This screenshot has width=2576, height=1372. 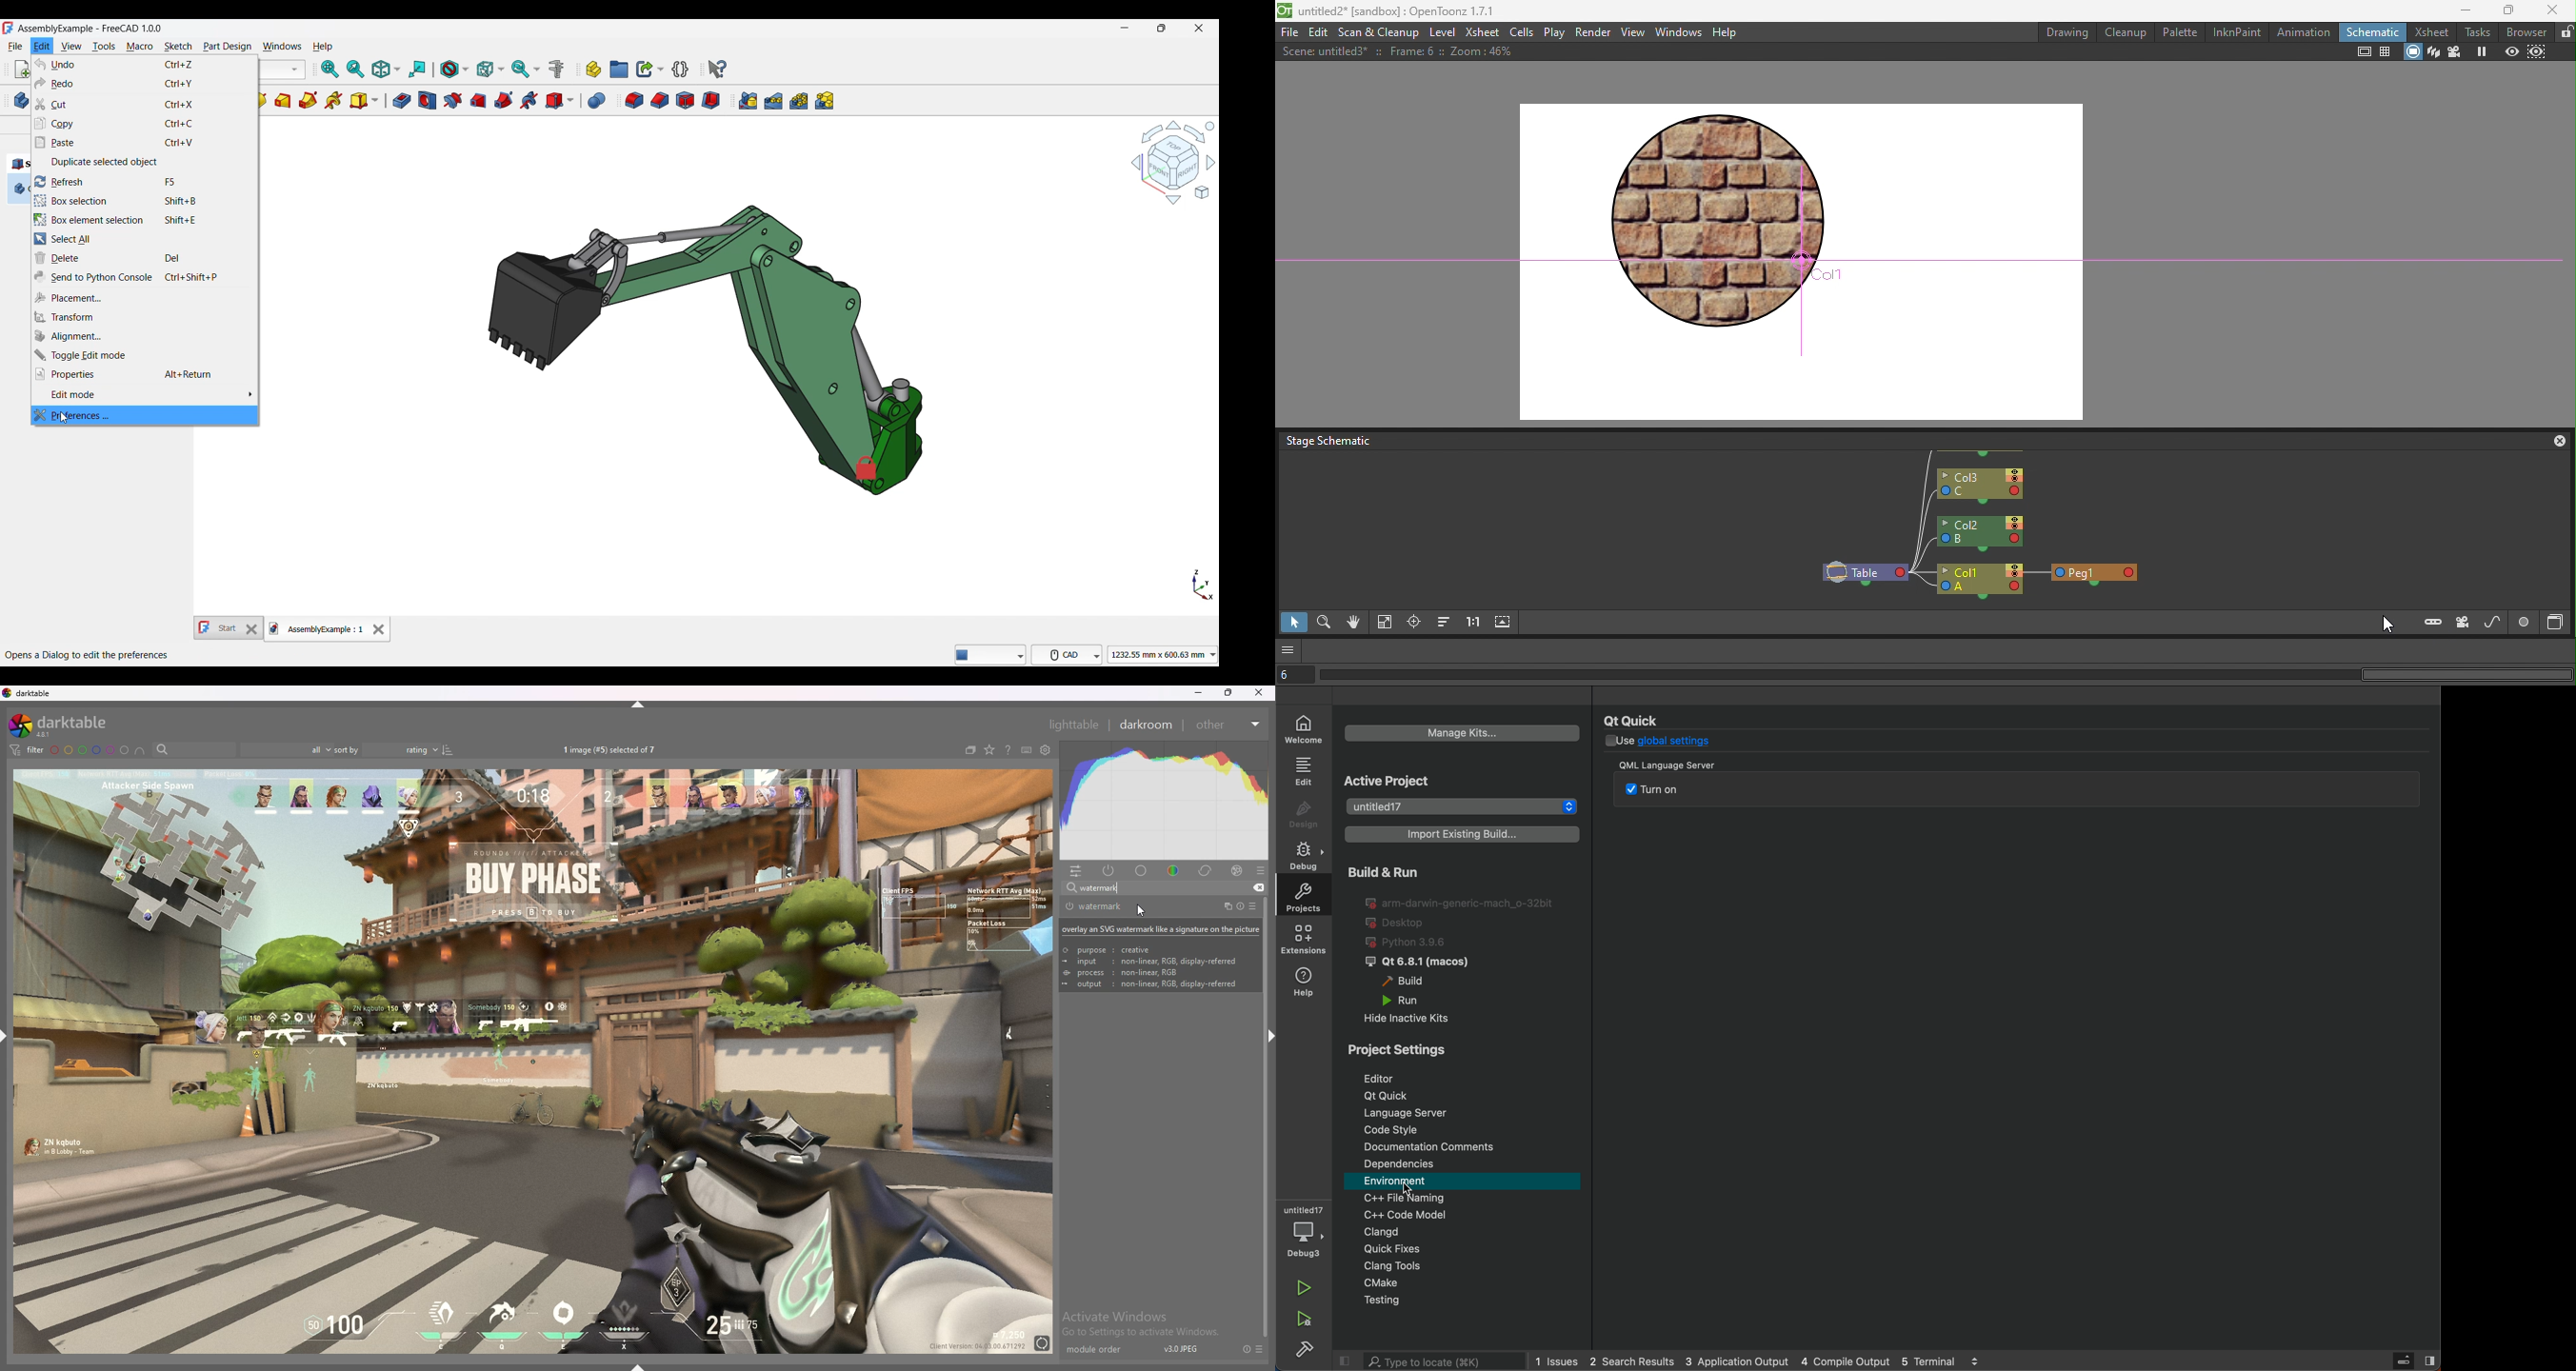 What do you see at coordinates (1142, 871) in the screenshot?
I see `base` at bounding box center [1142, 871].